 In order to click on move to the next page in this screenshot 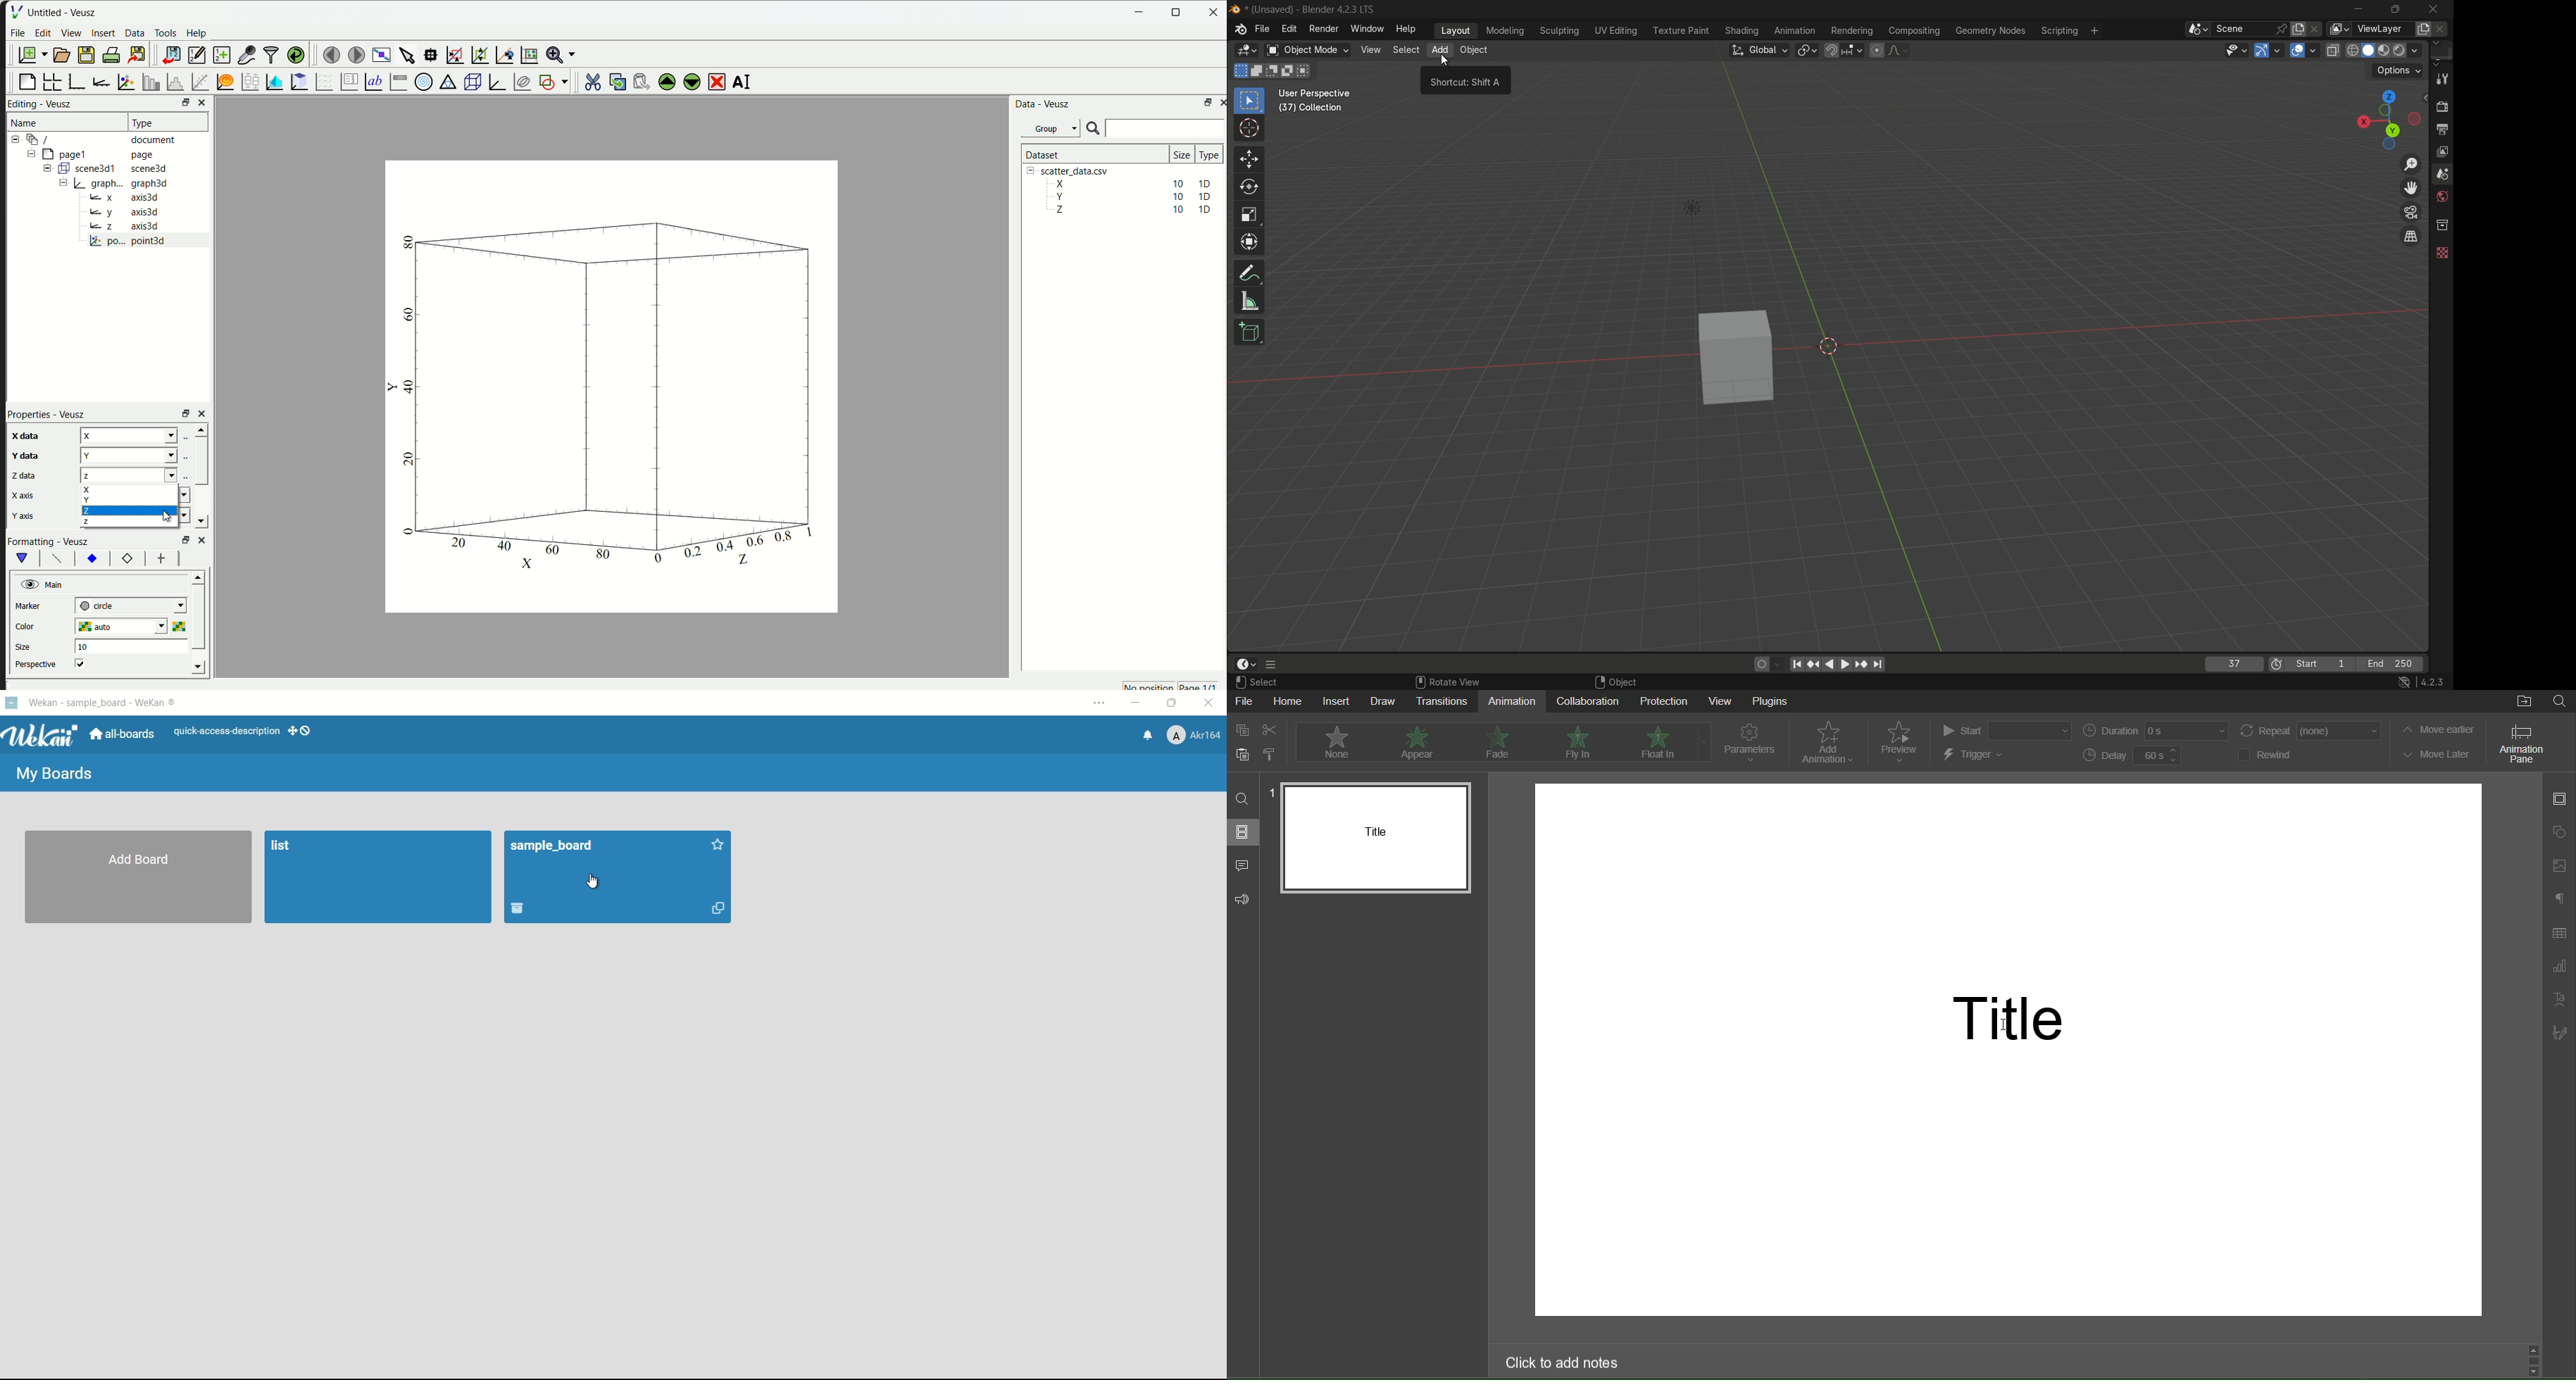, I will do `click(354, 54)`.